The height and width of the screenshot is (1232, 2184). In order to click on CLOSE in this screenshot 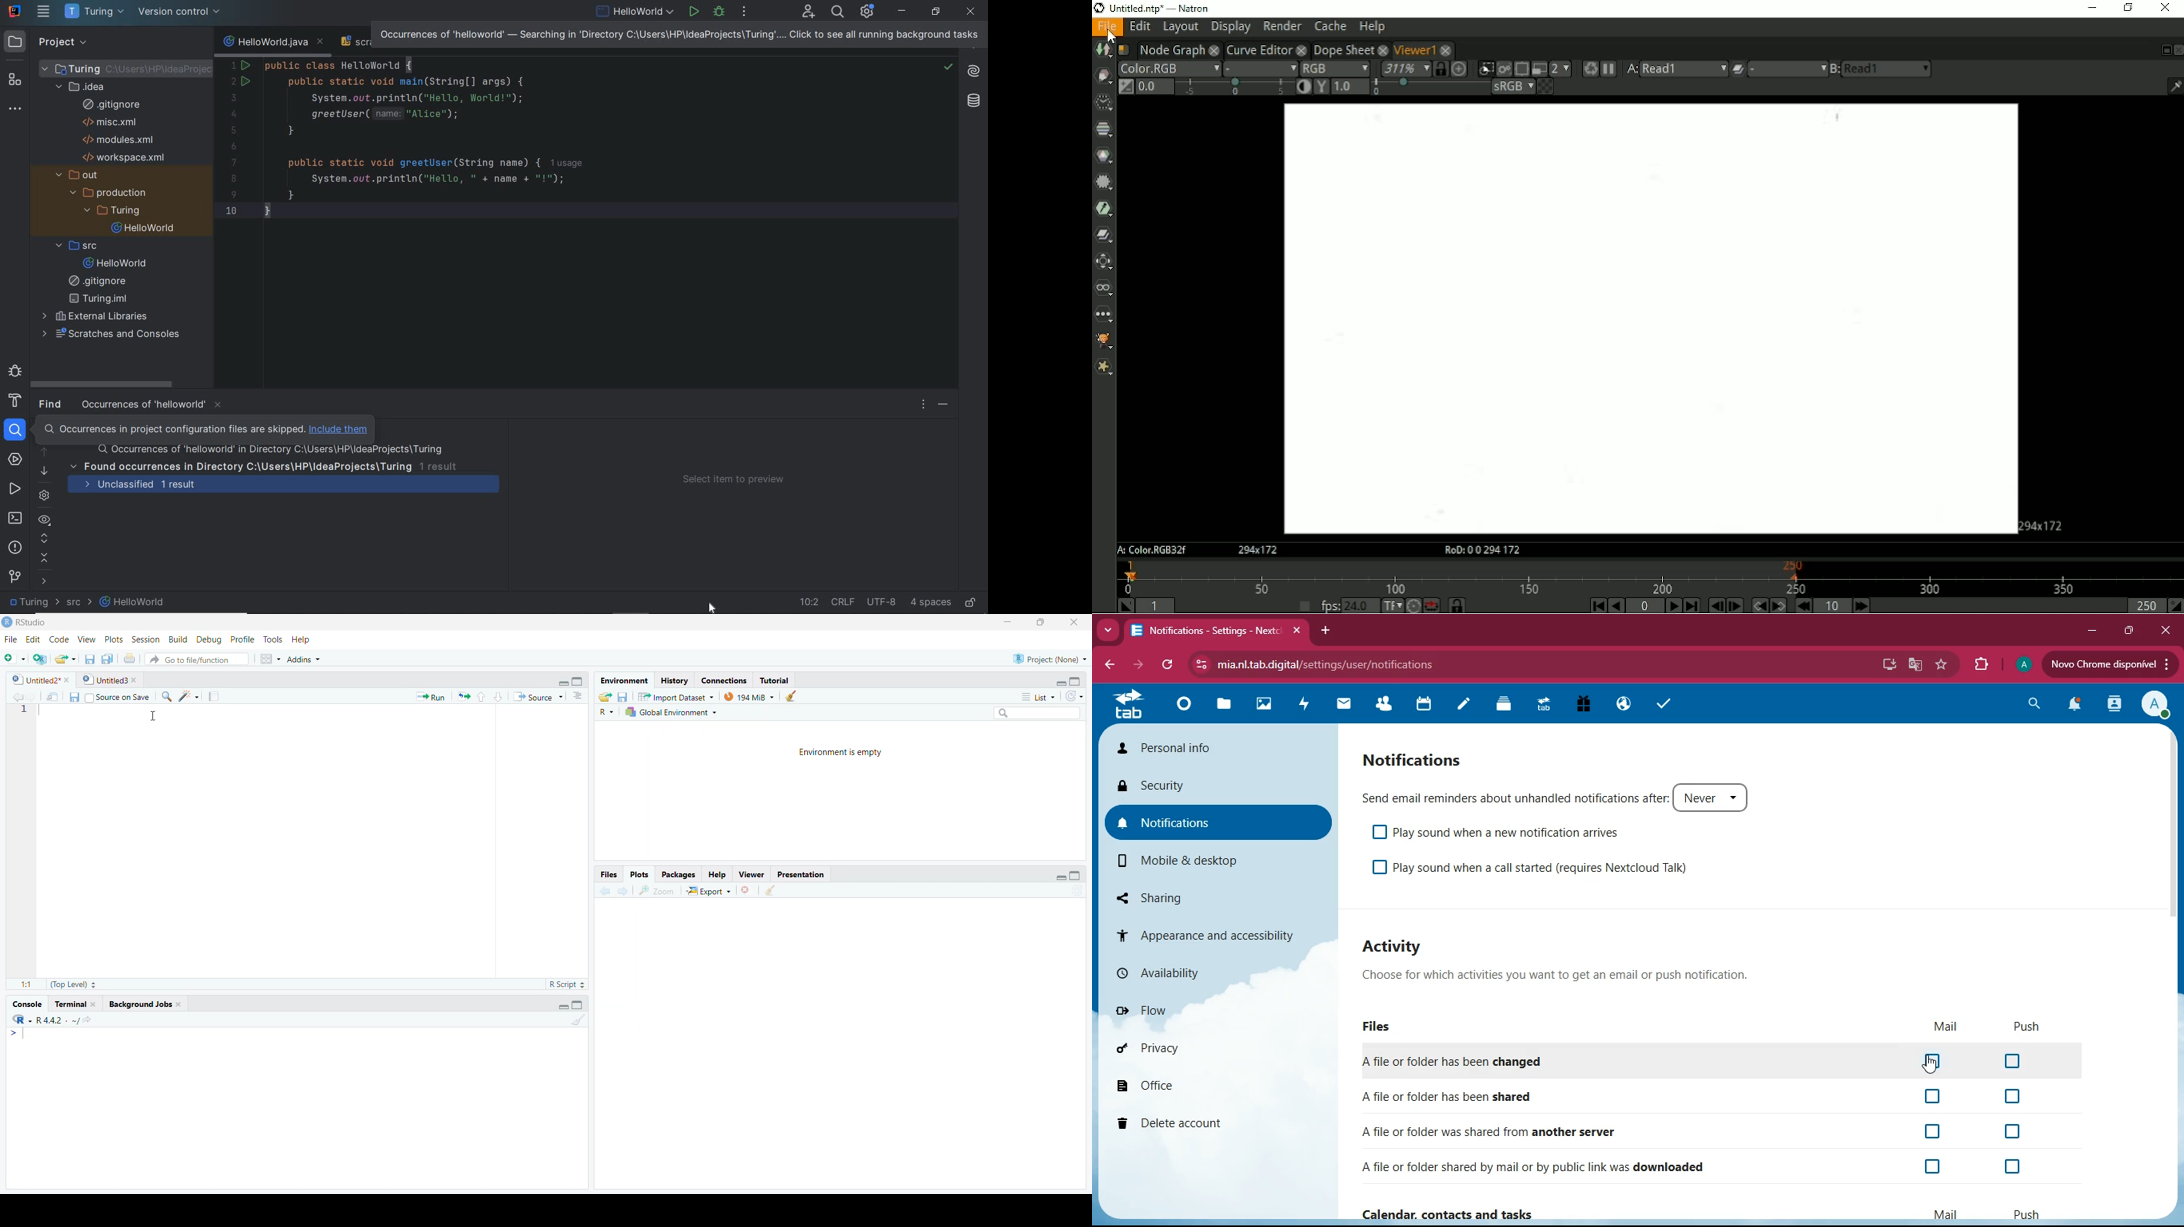, I will do `click(972, 12)`.